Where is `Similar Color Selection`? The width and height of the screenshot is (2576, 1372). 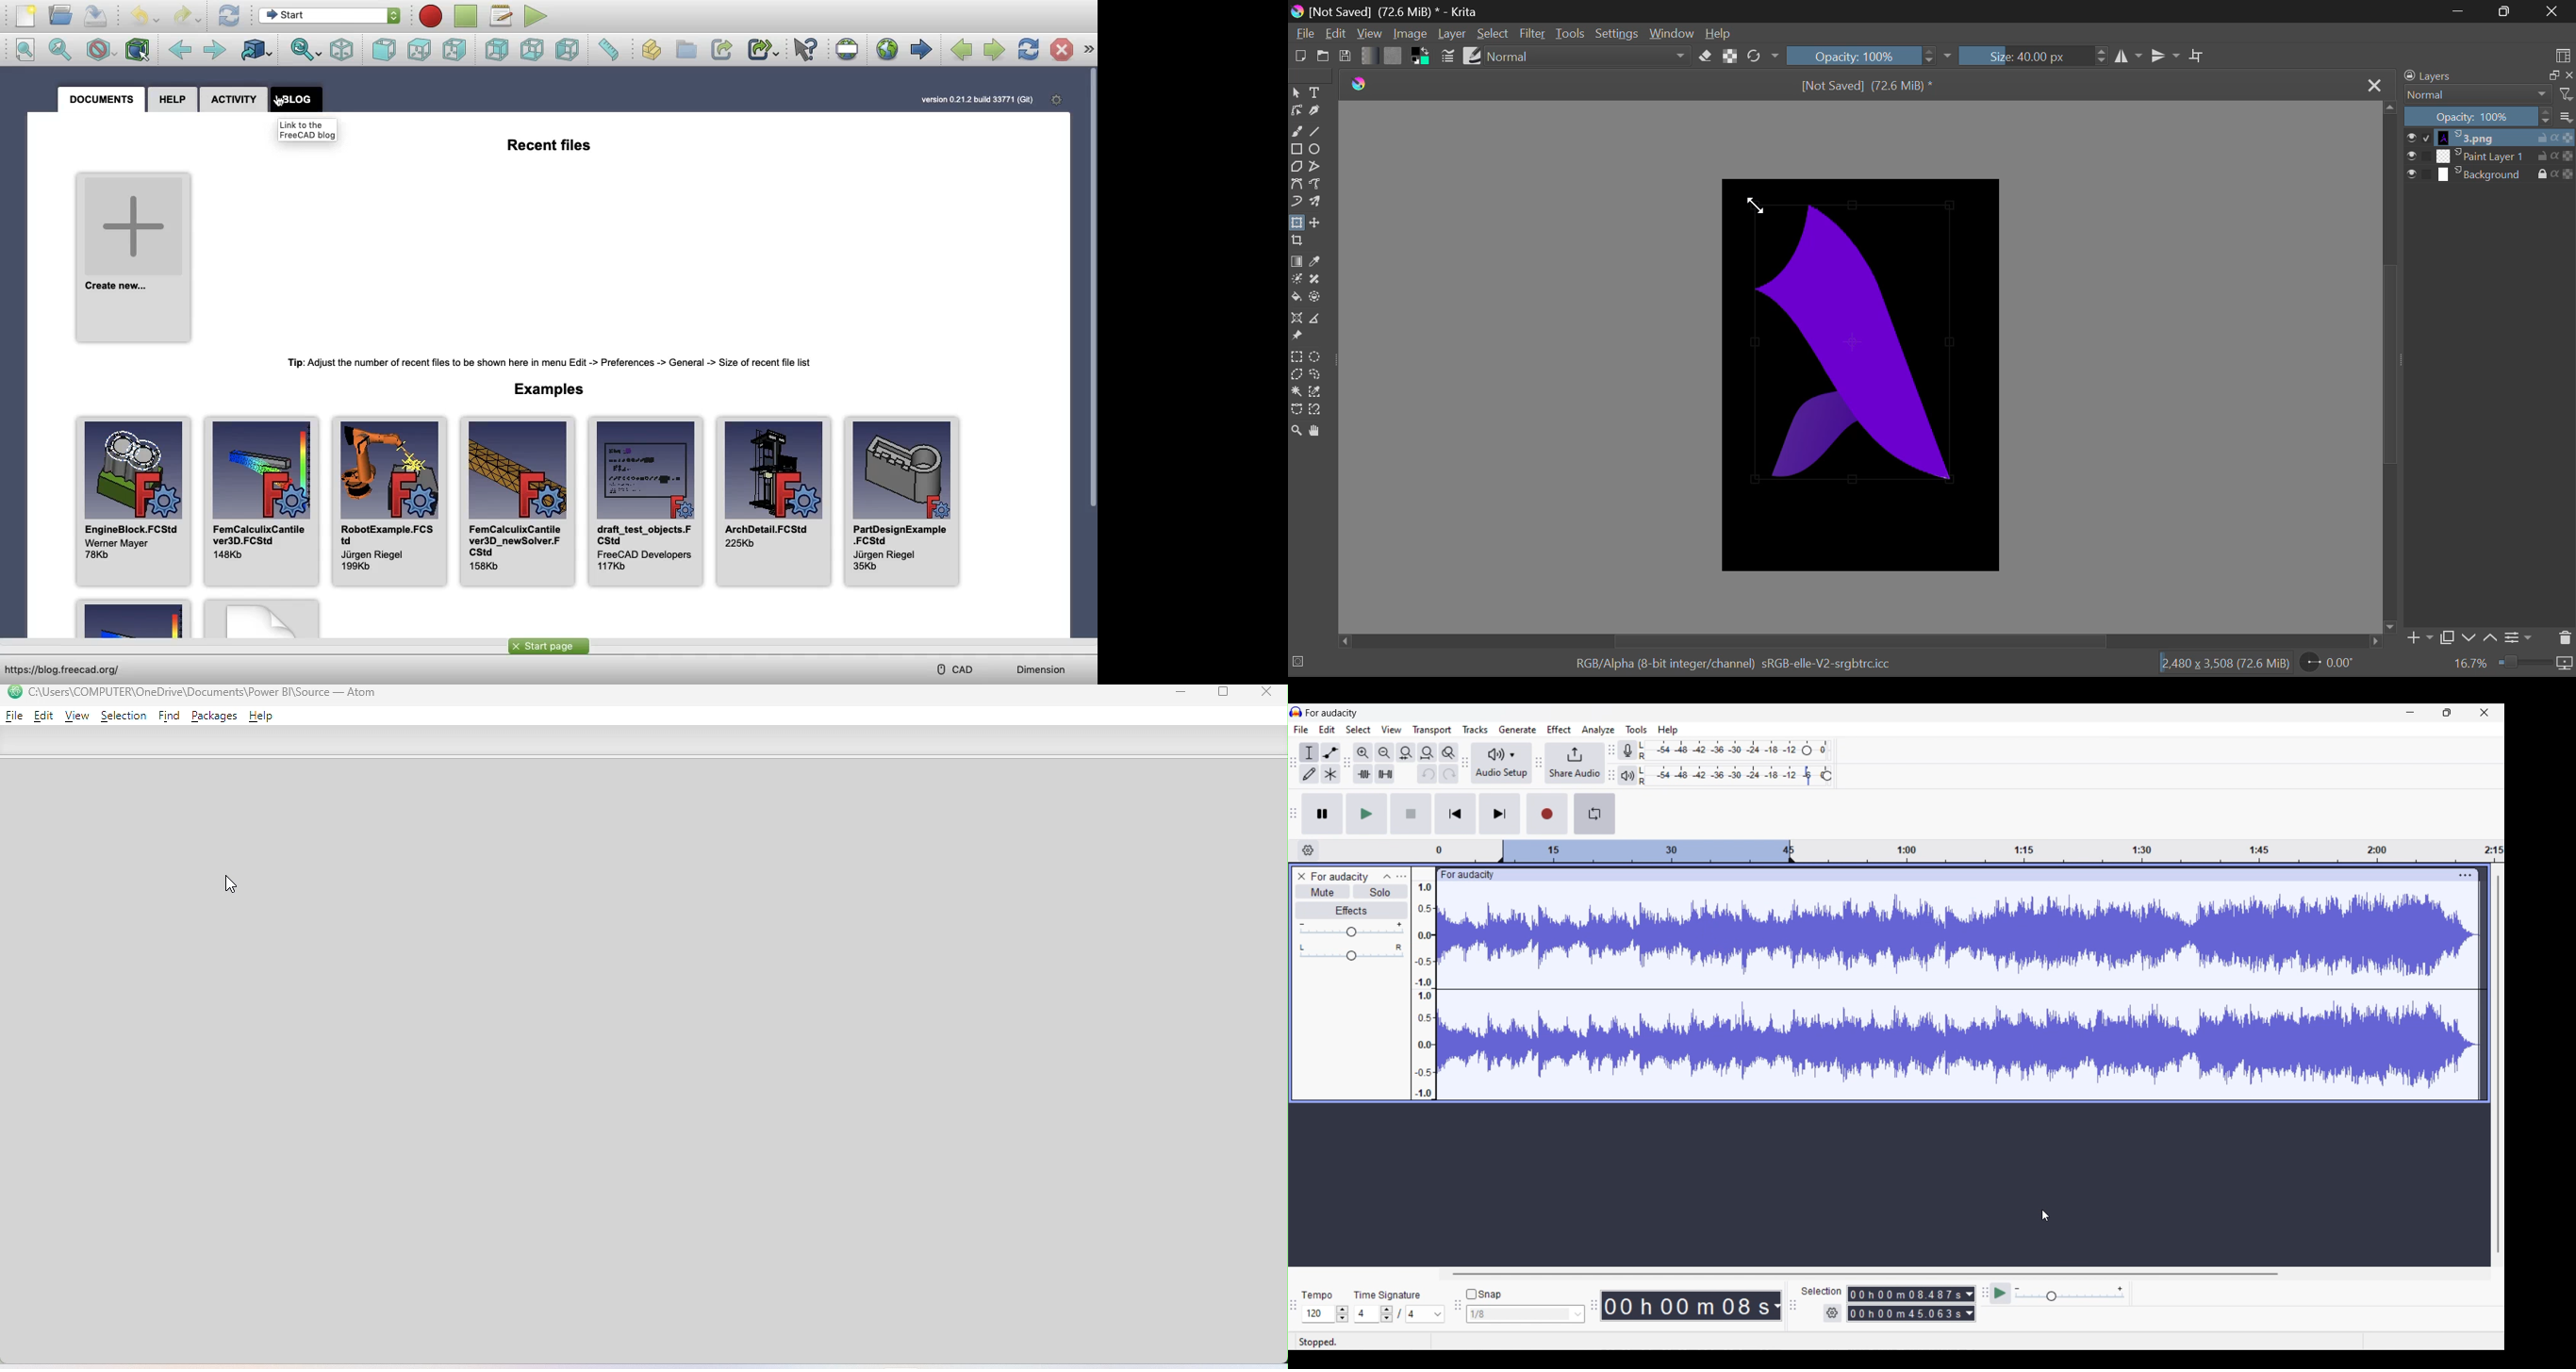 Similar Color Selection is located at coordinates (1316, 392).